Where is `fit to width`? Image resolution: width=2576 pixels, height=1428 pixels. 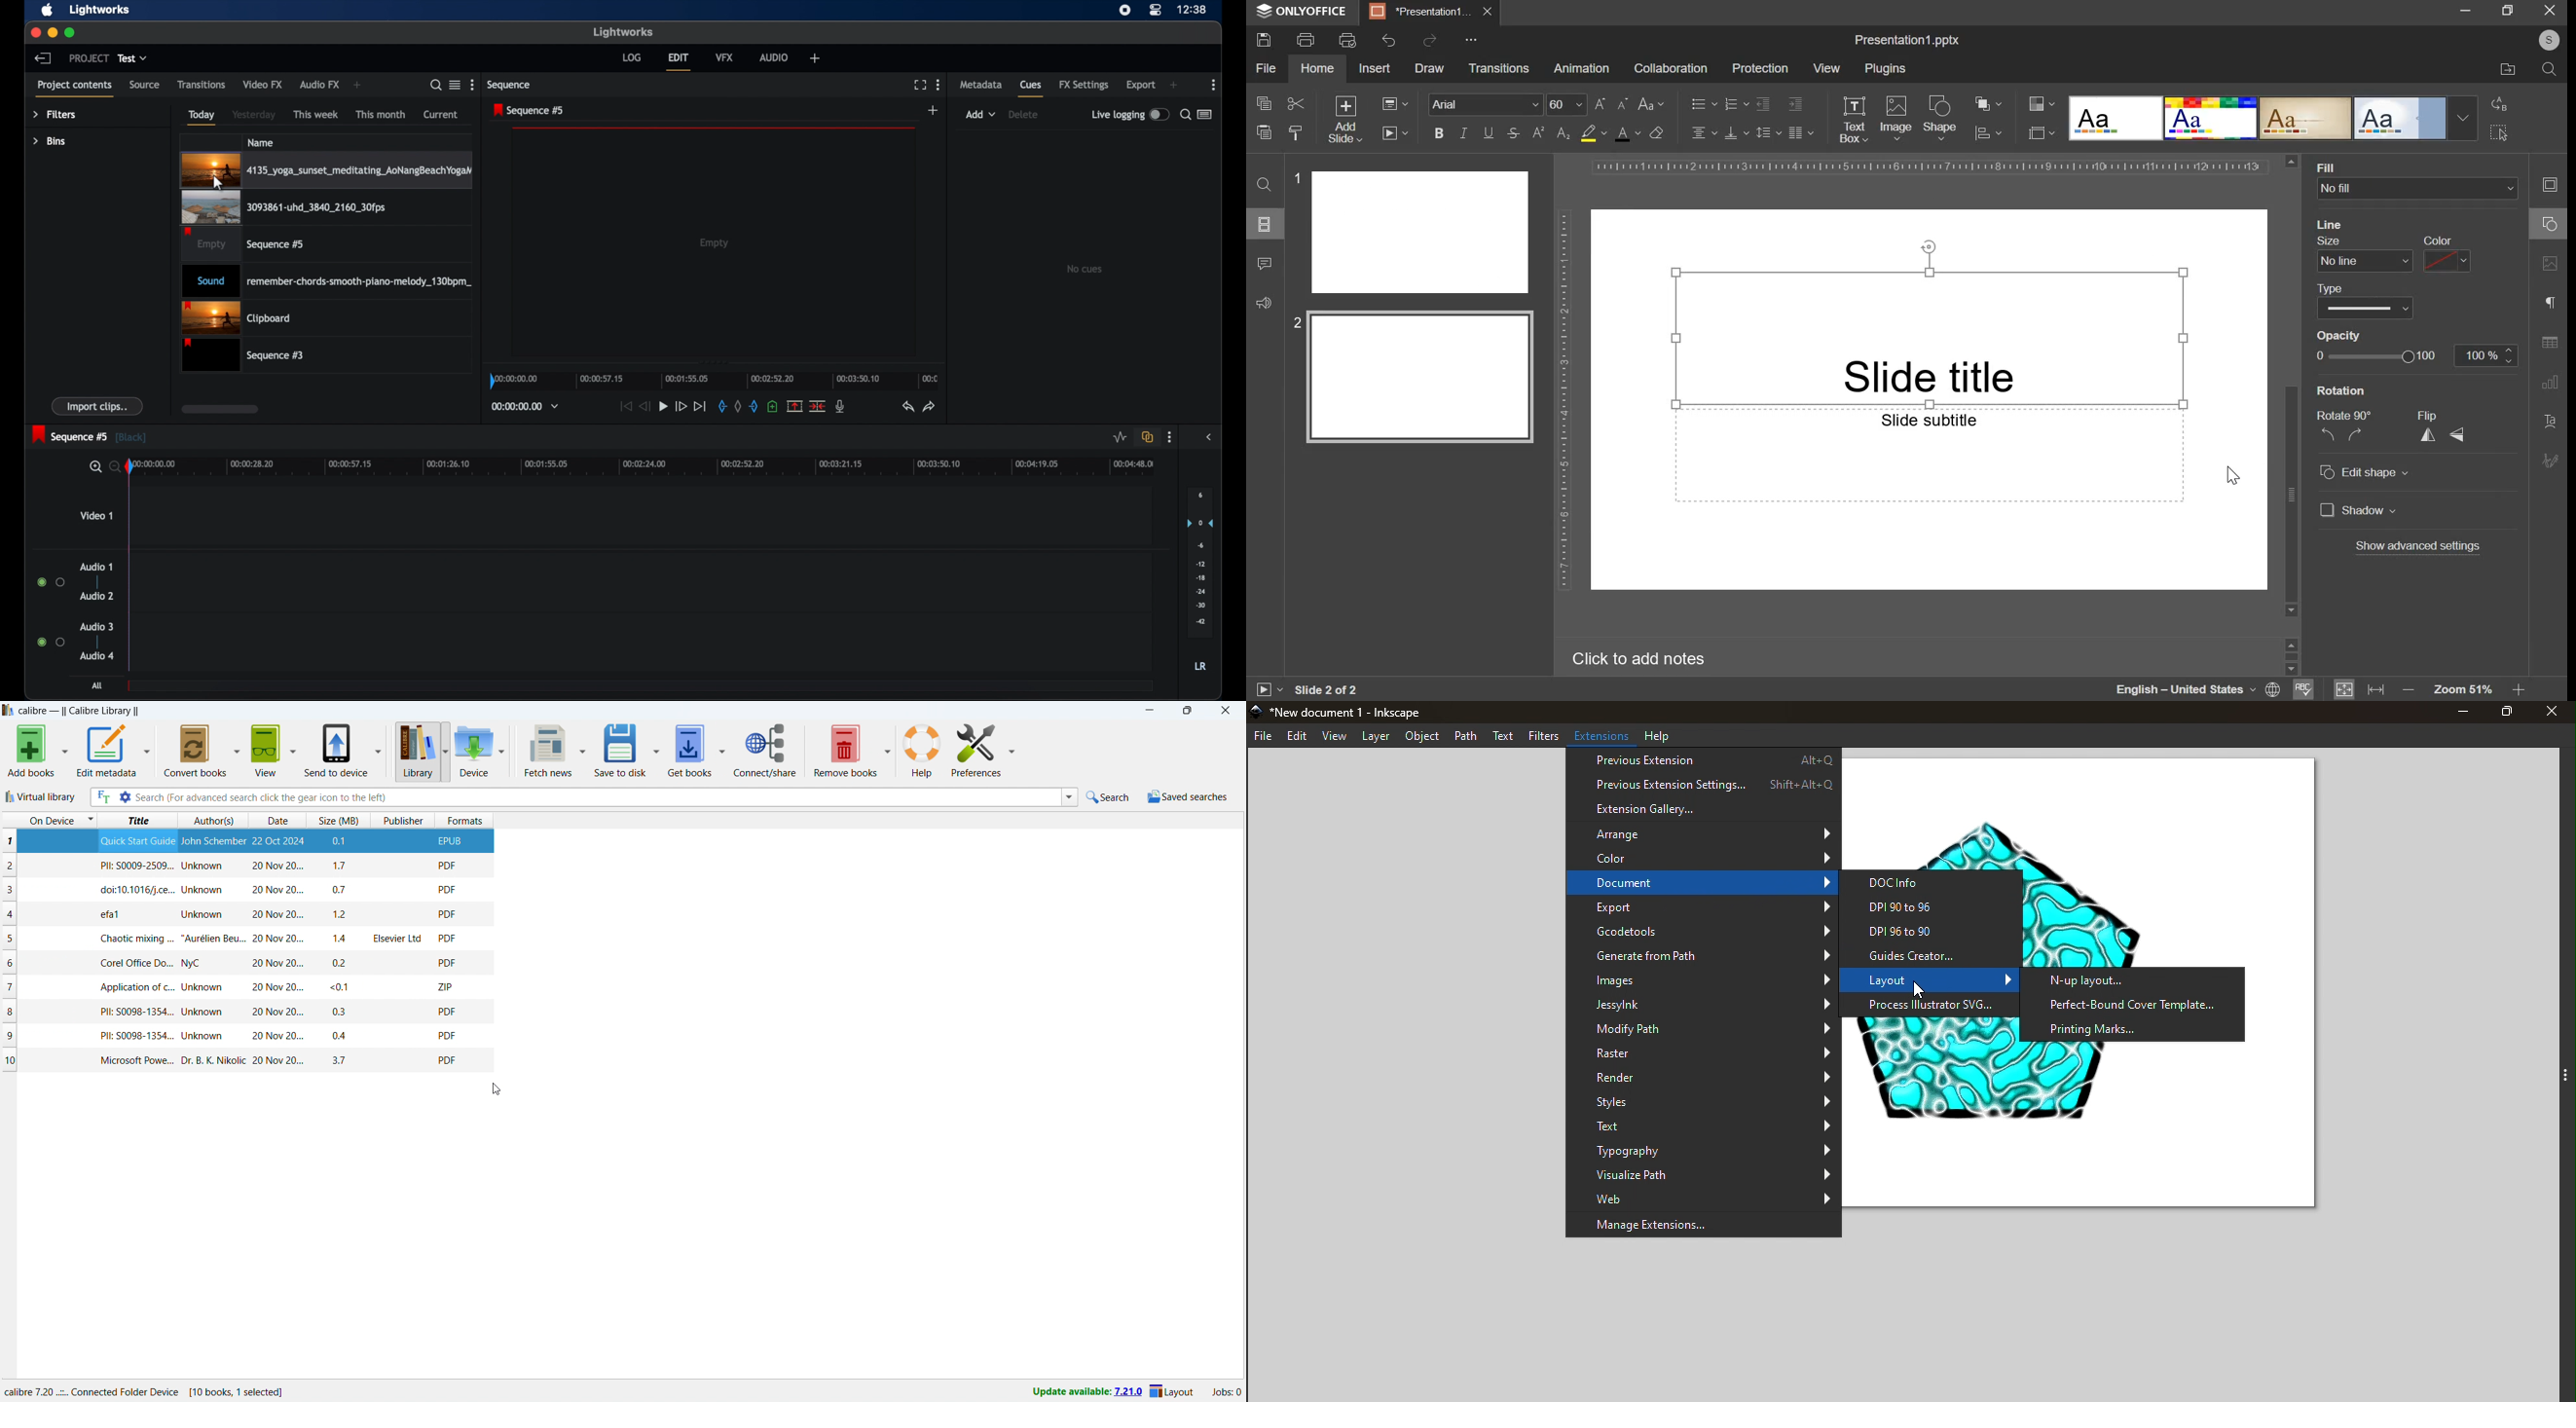 fit to width is located at coordinates (2378, 689).